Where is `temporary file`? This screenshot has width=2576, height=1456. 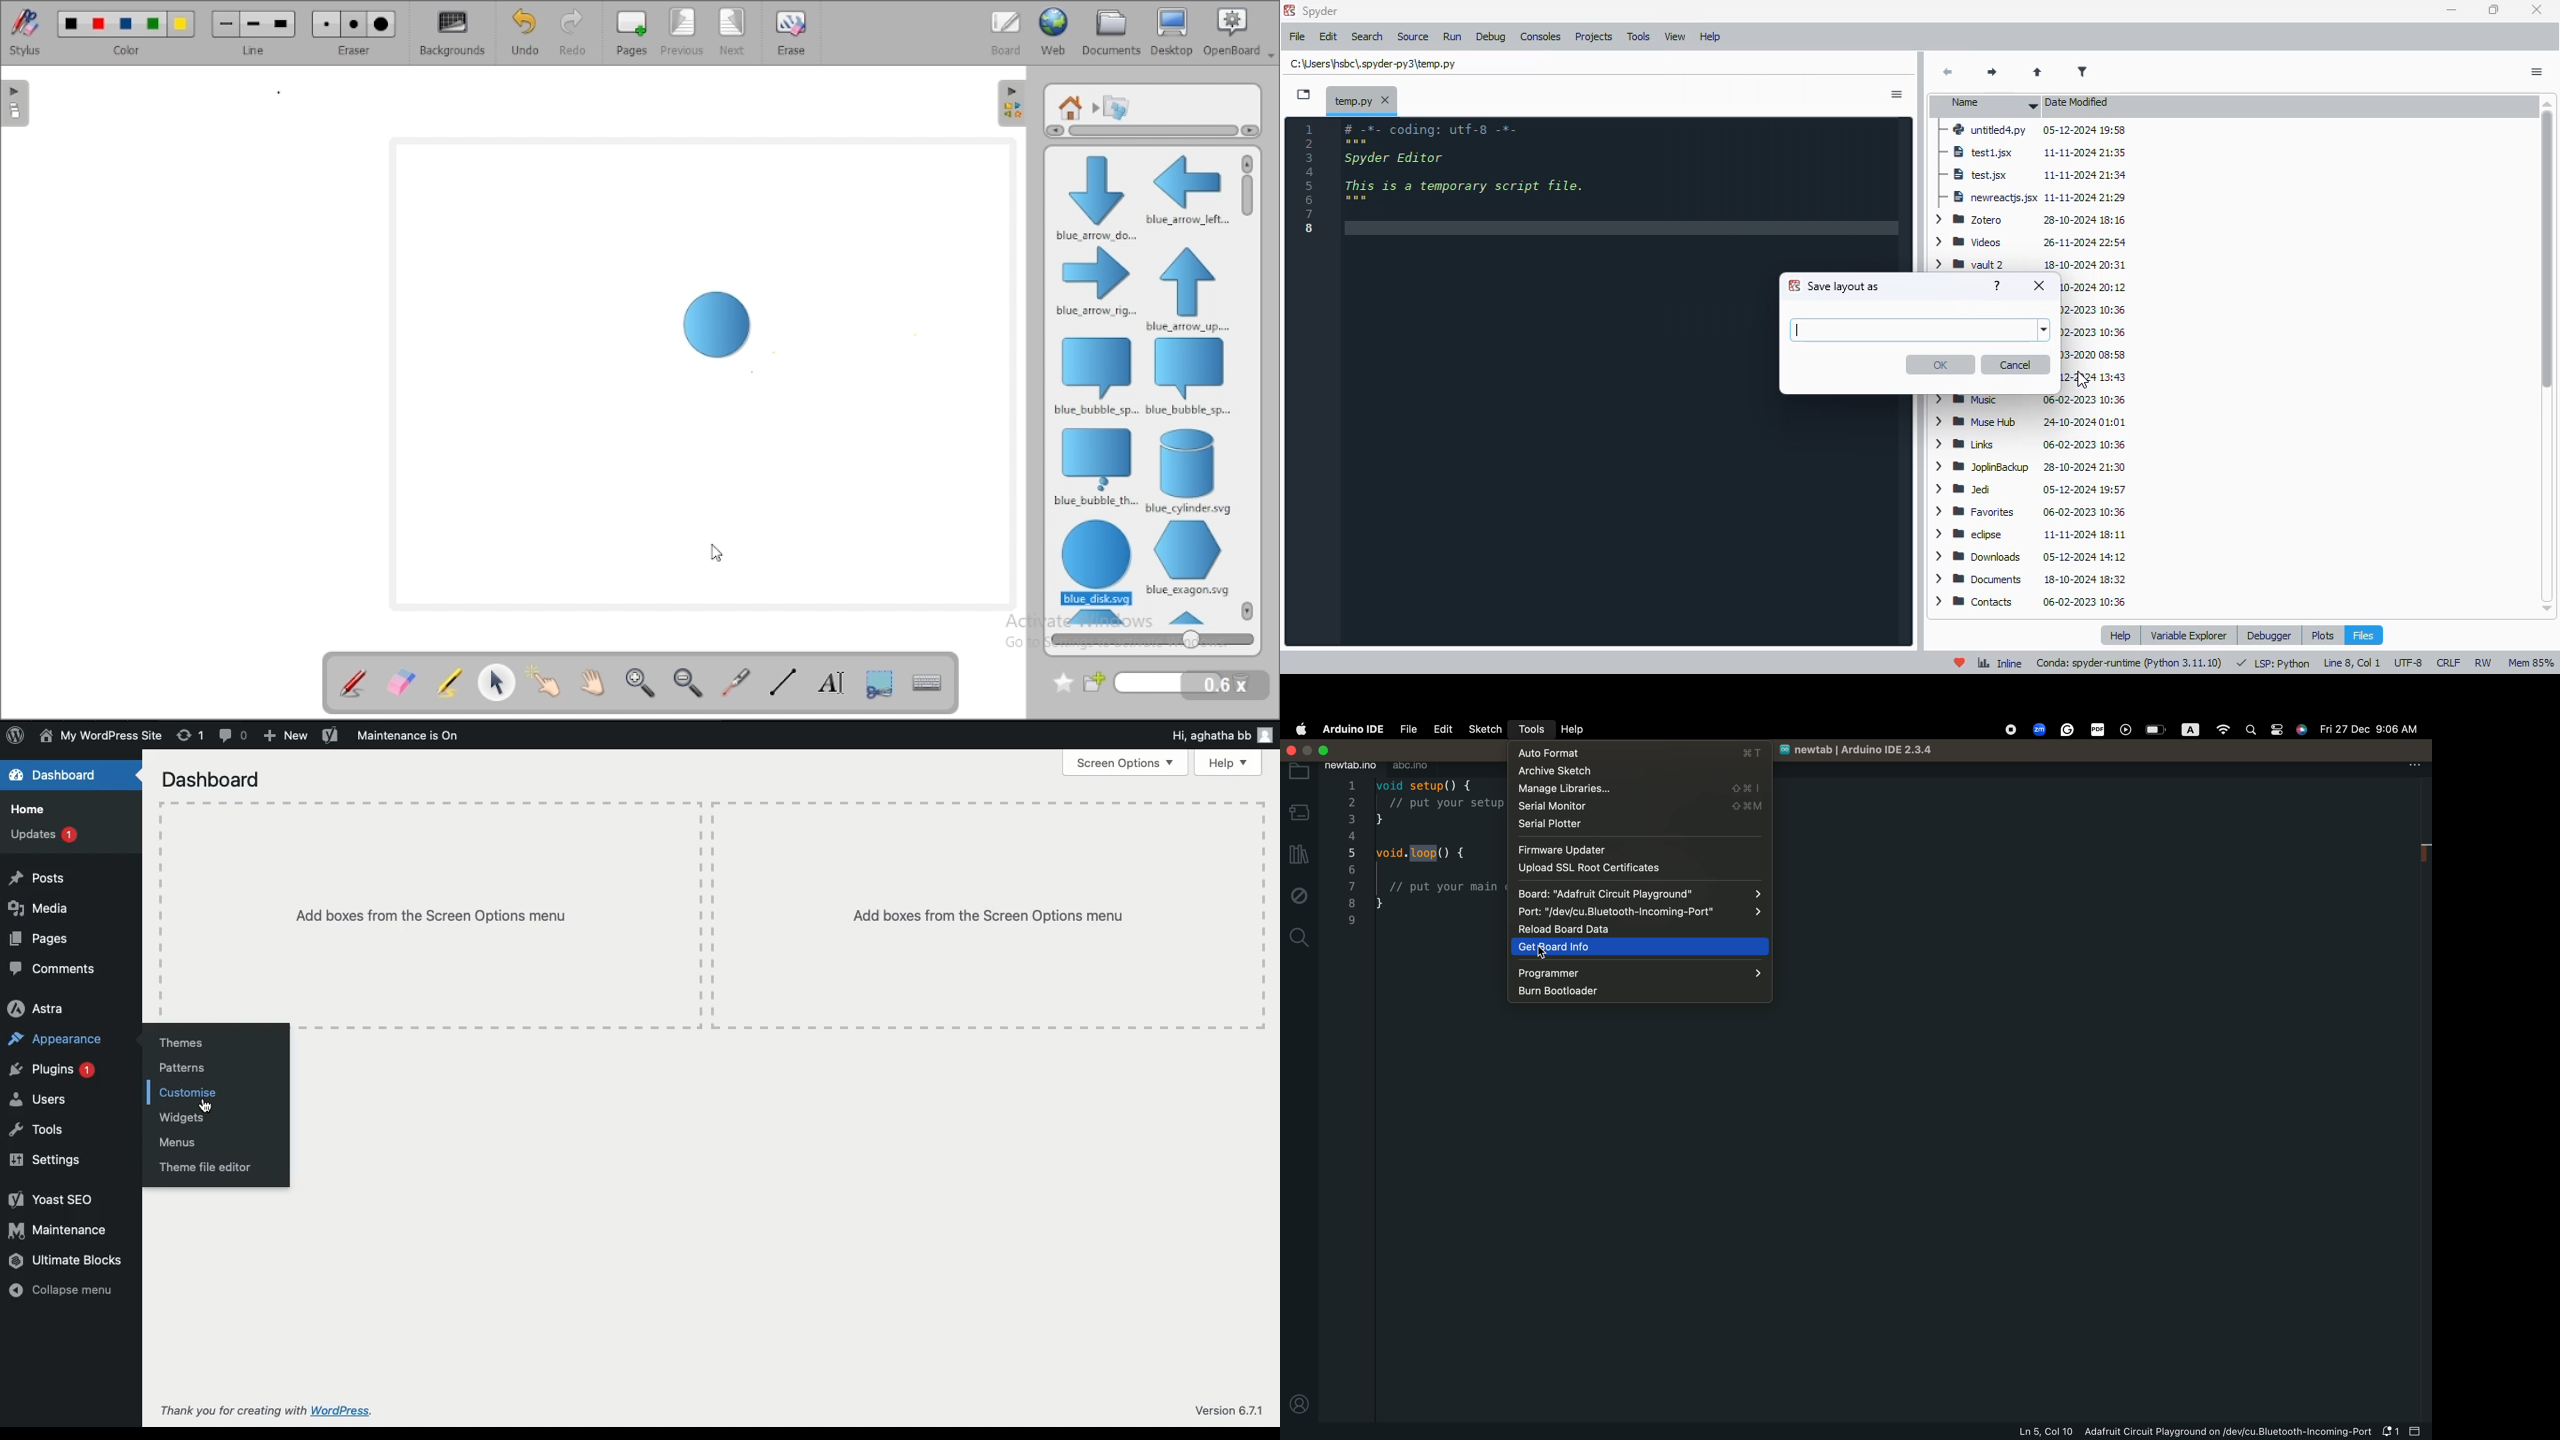 temporary file is located at coordinates (1372, 64).